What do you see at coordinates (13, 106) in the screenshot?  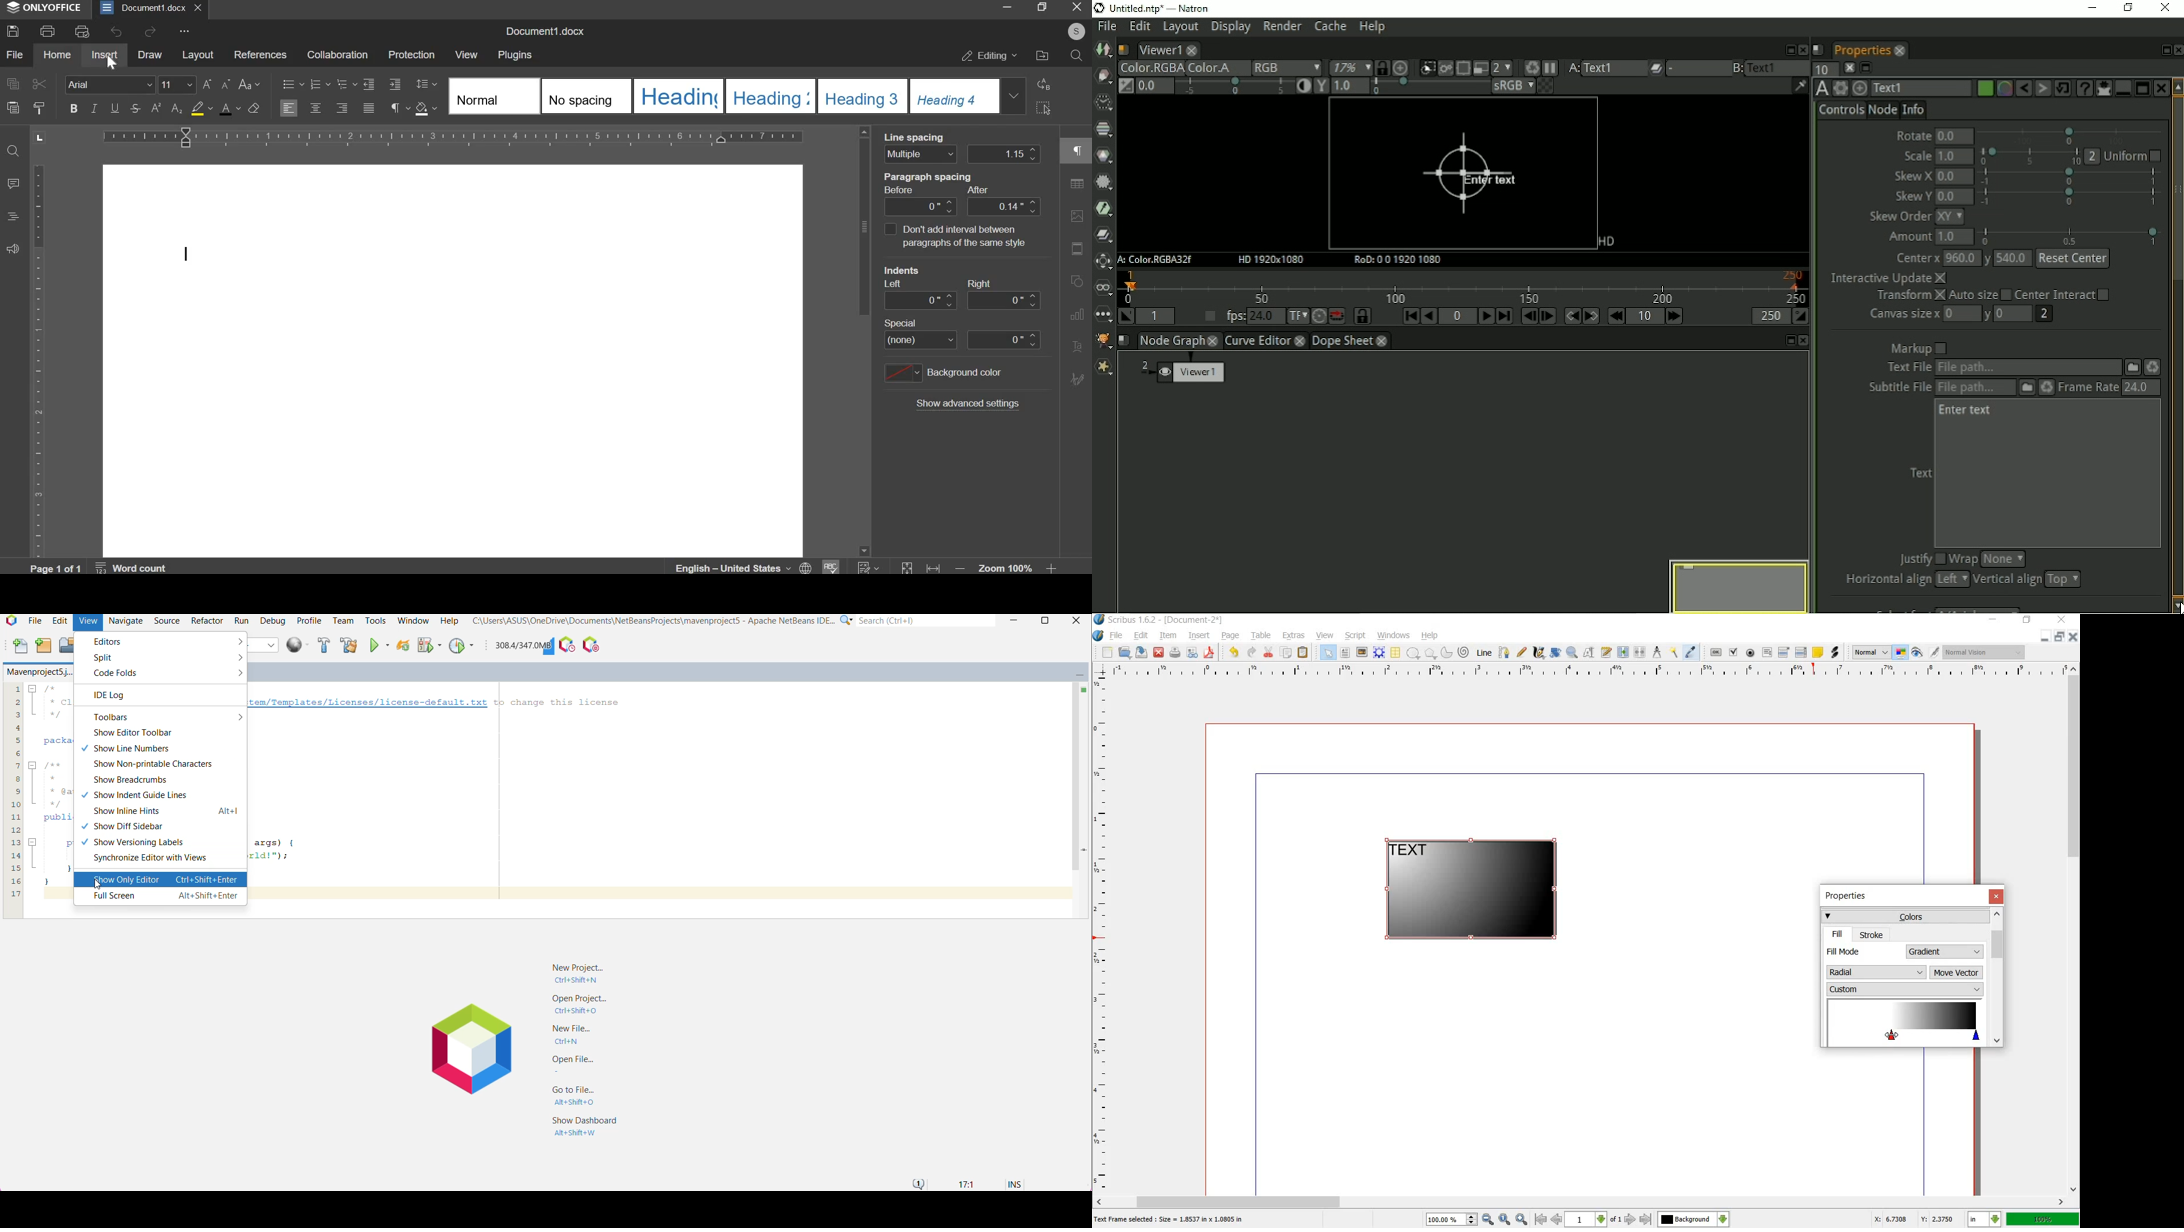 I see `paste` at bounding box center [13, 106].